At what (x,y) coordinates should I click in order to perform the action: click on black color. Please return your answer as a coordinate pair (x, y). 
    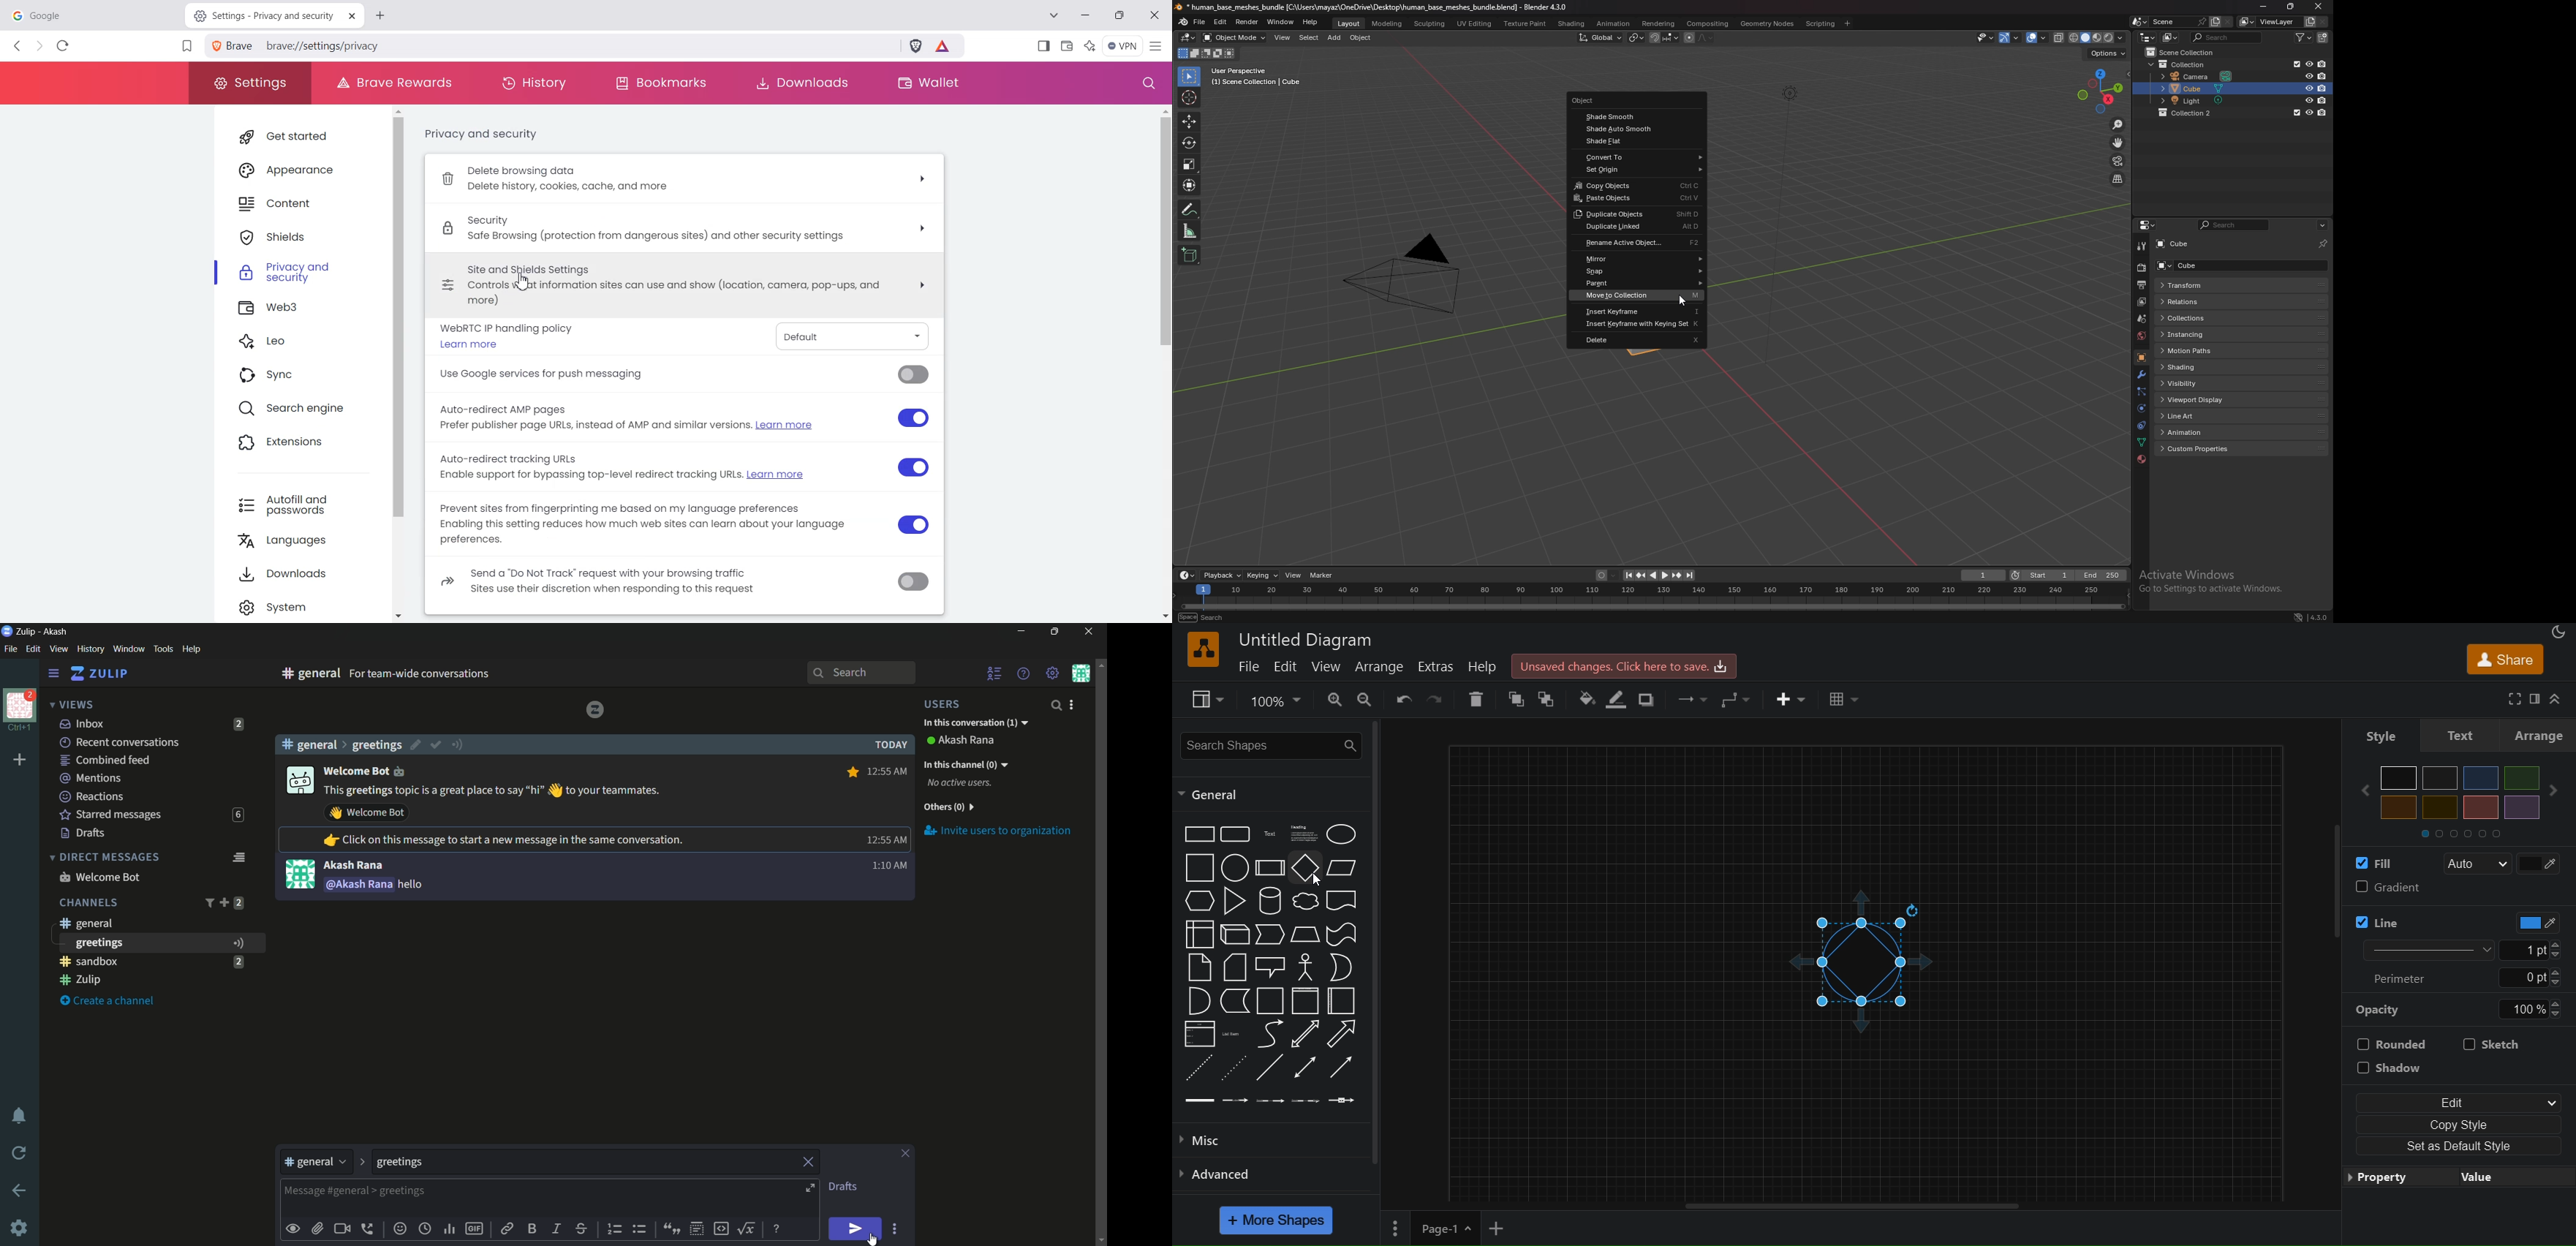
    Looking at the image, I should click on (2399, 778).